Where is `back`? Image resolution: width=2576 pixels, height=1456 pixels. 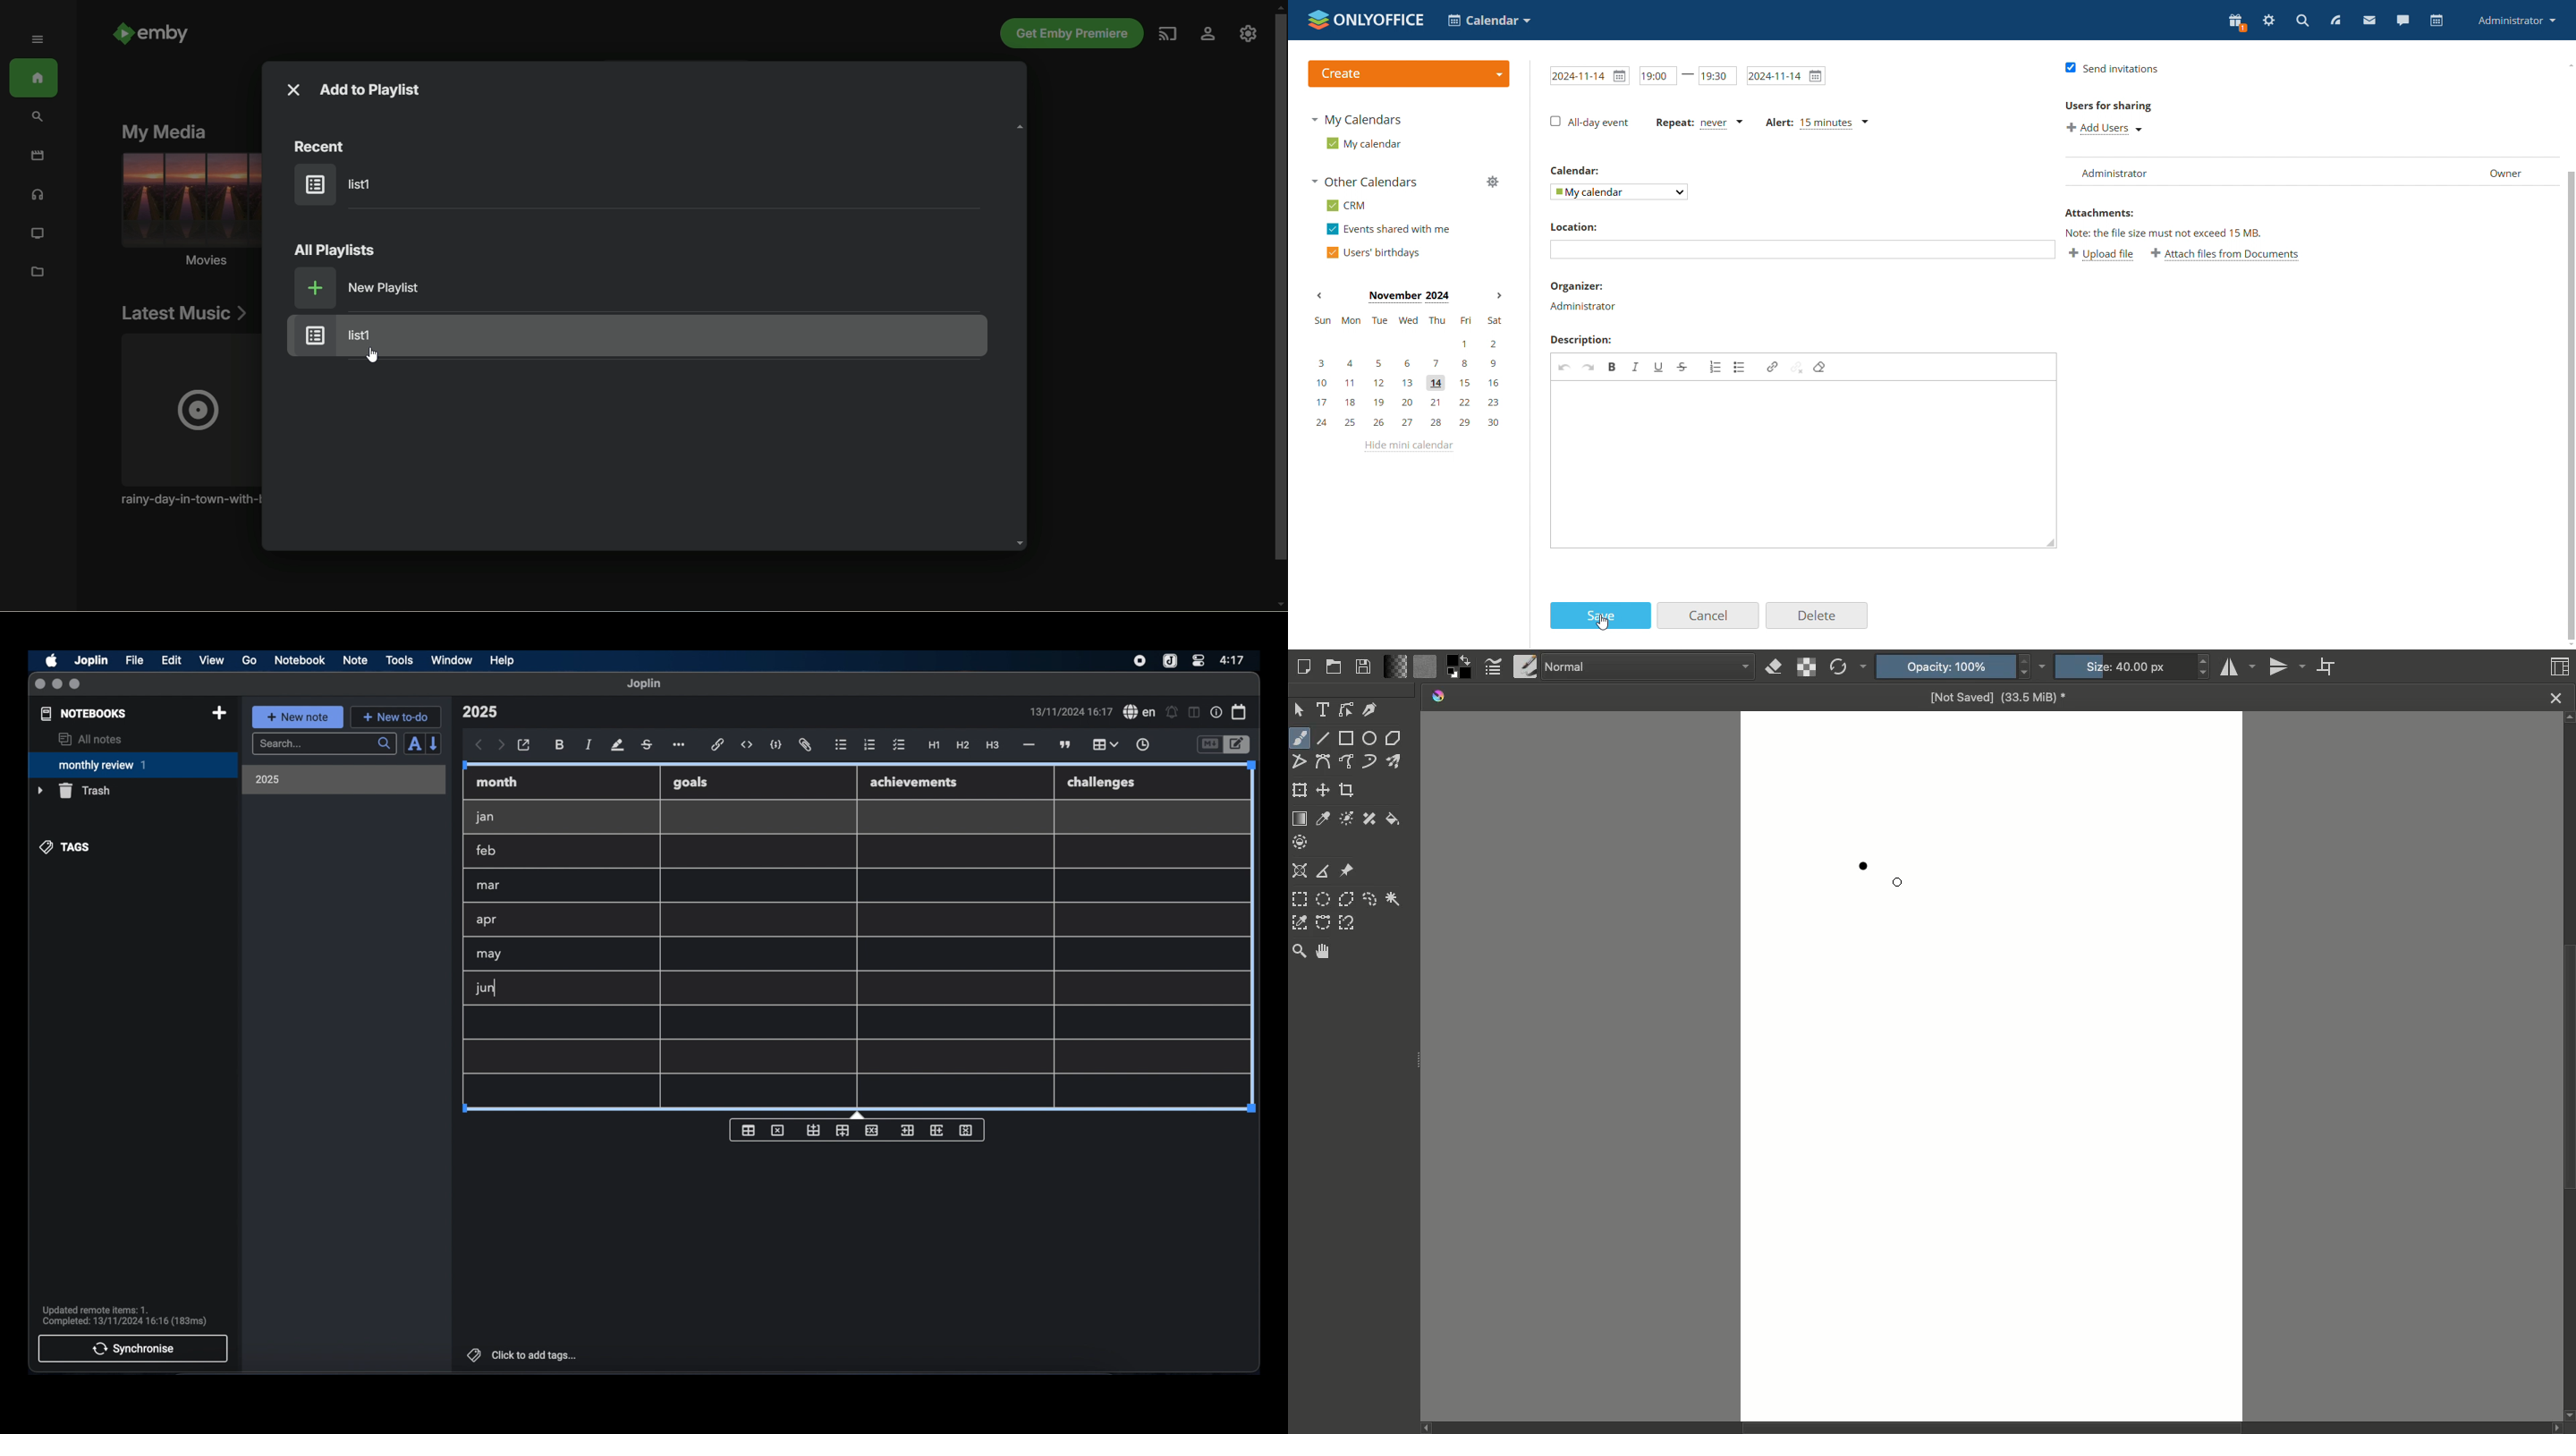 back is located at coordinates (479, 745).